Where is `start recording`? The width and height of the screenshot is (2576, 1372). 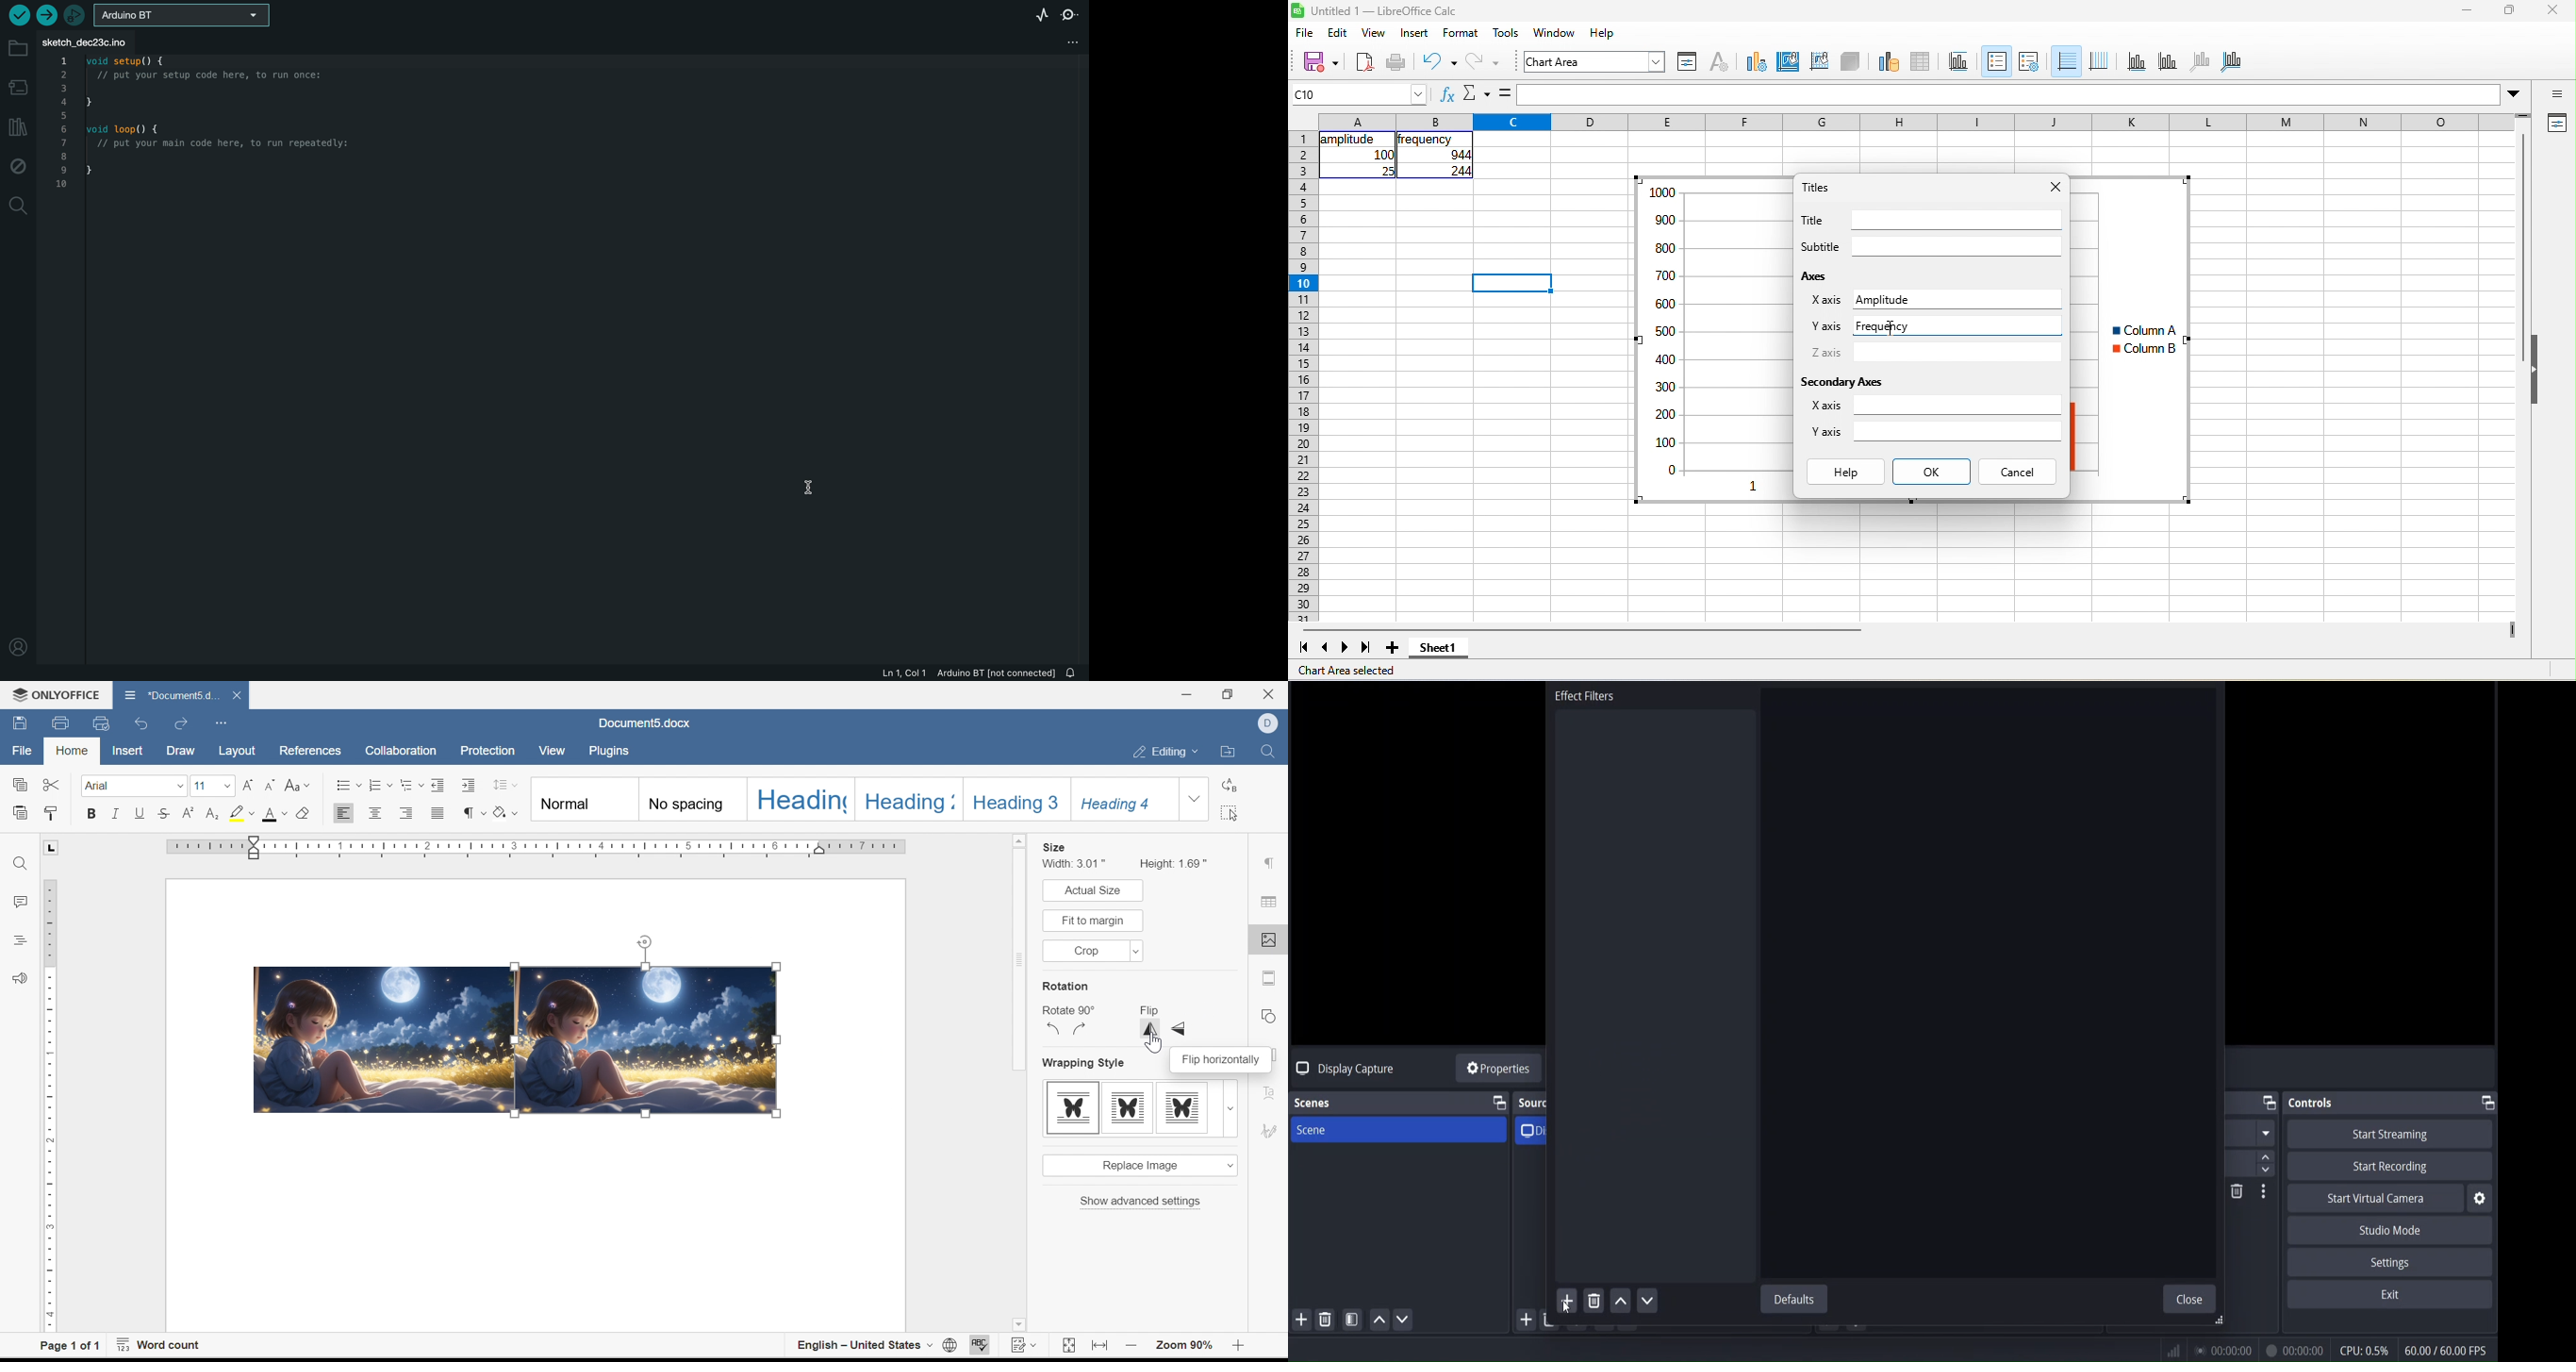
start recording is located at coordinates (2394, 1167).